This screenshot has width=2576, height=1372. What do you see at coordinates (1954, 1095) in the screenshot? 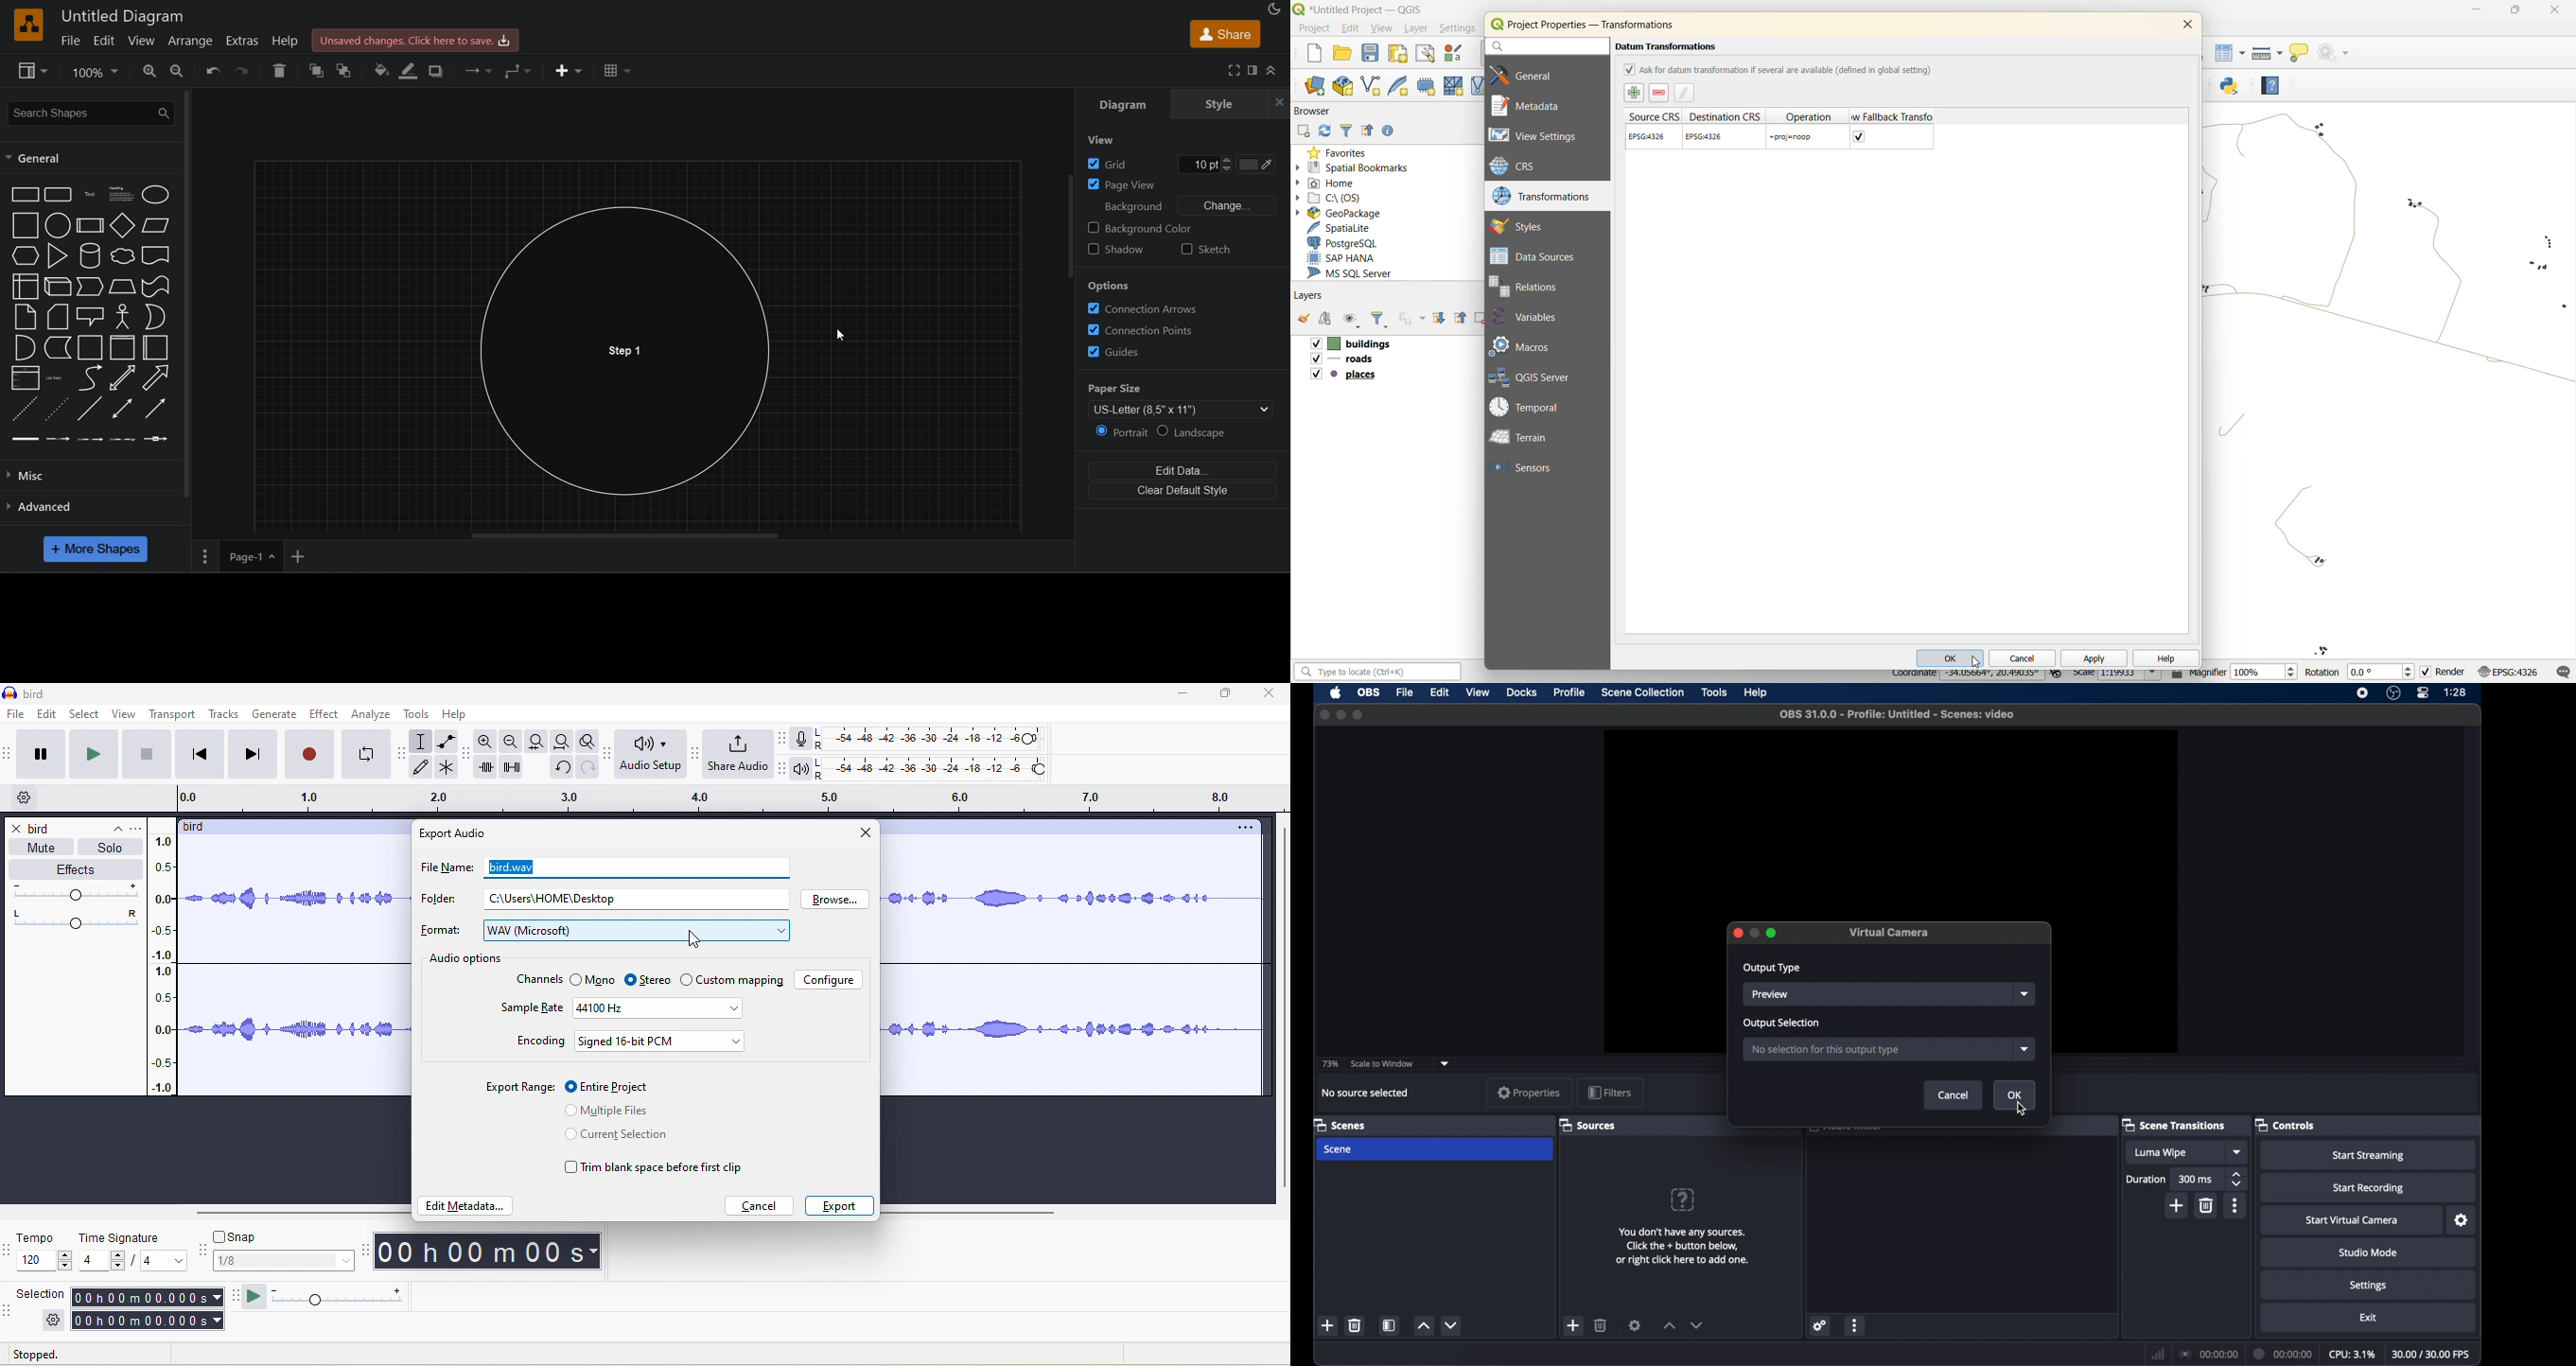
I see `cancel` at bounding box center [1954, 1095].